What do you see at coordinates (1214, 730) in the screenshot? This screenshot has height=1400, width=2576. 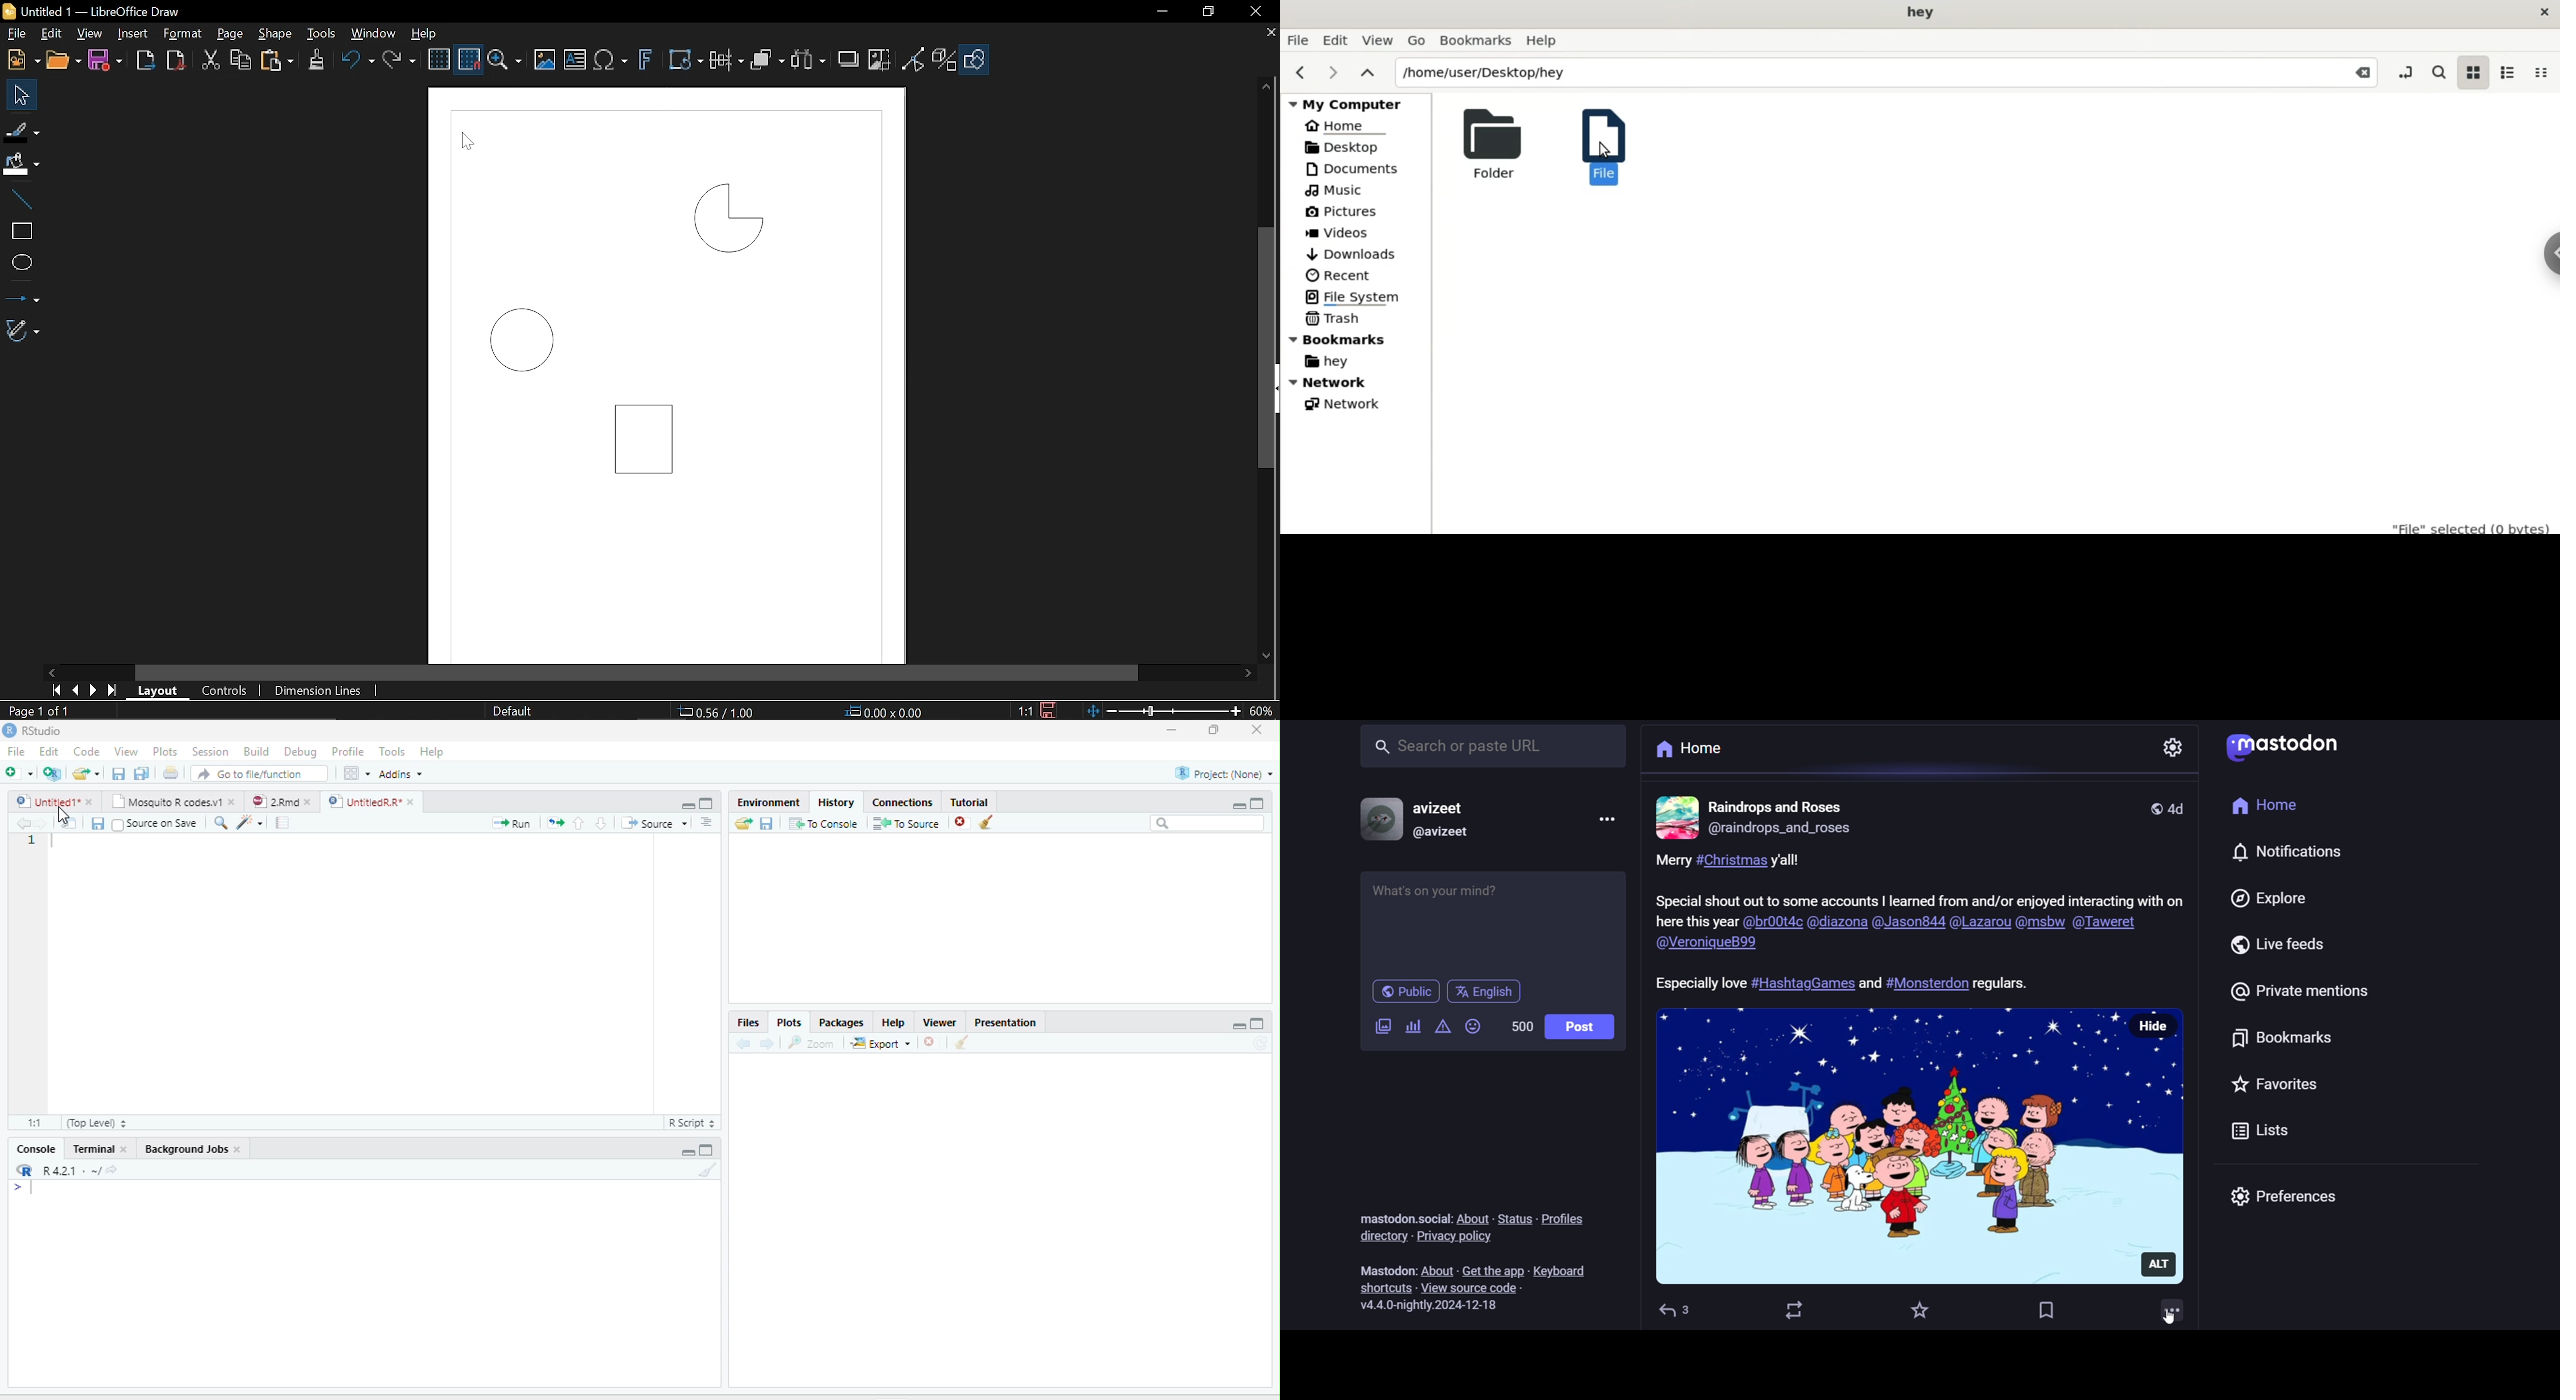 I see `restore` at bounding box center [1214, 730].